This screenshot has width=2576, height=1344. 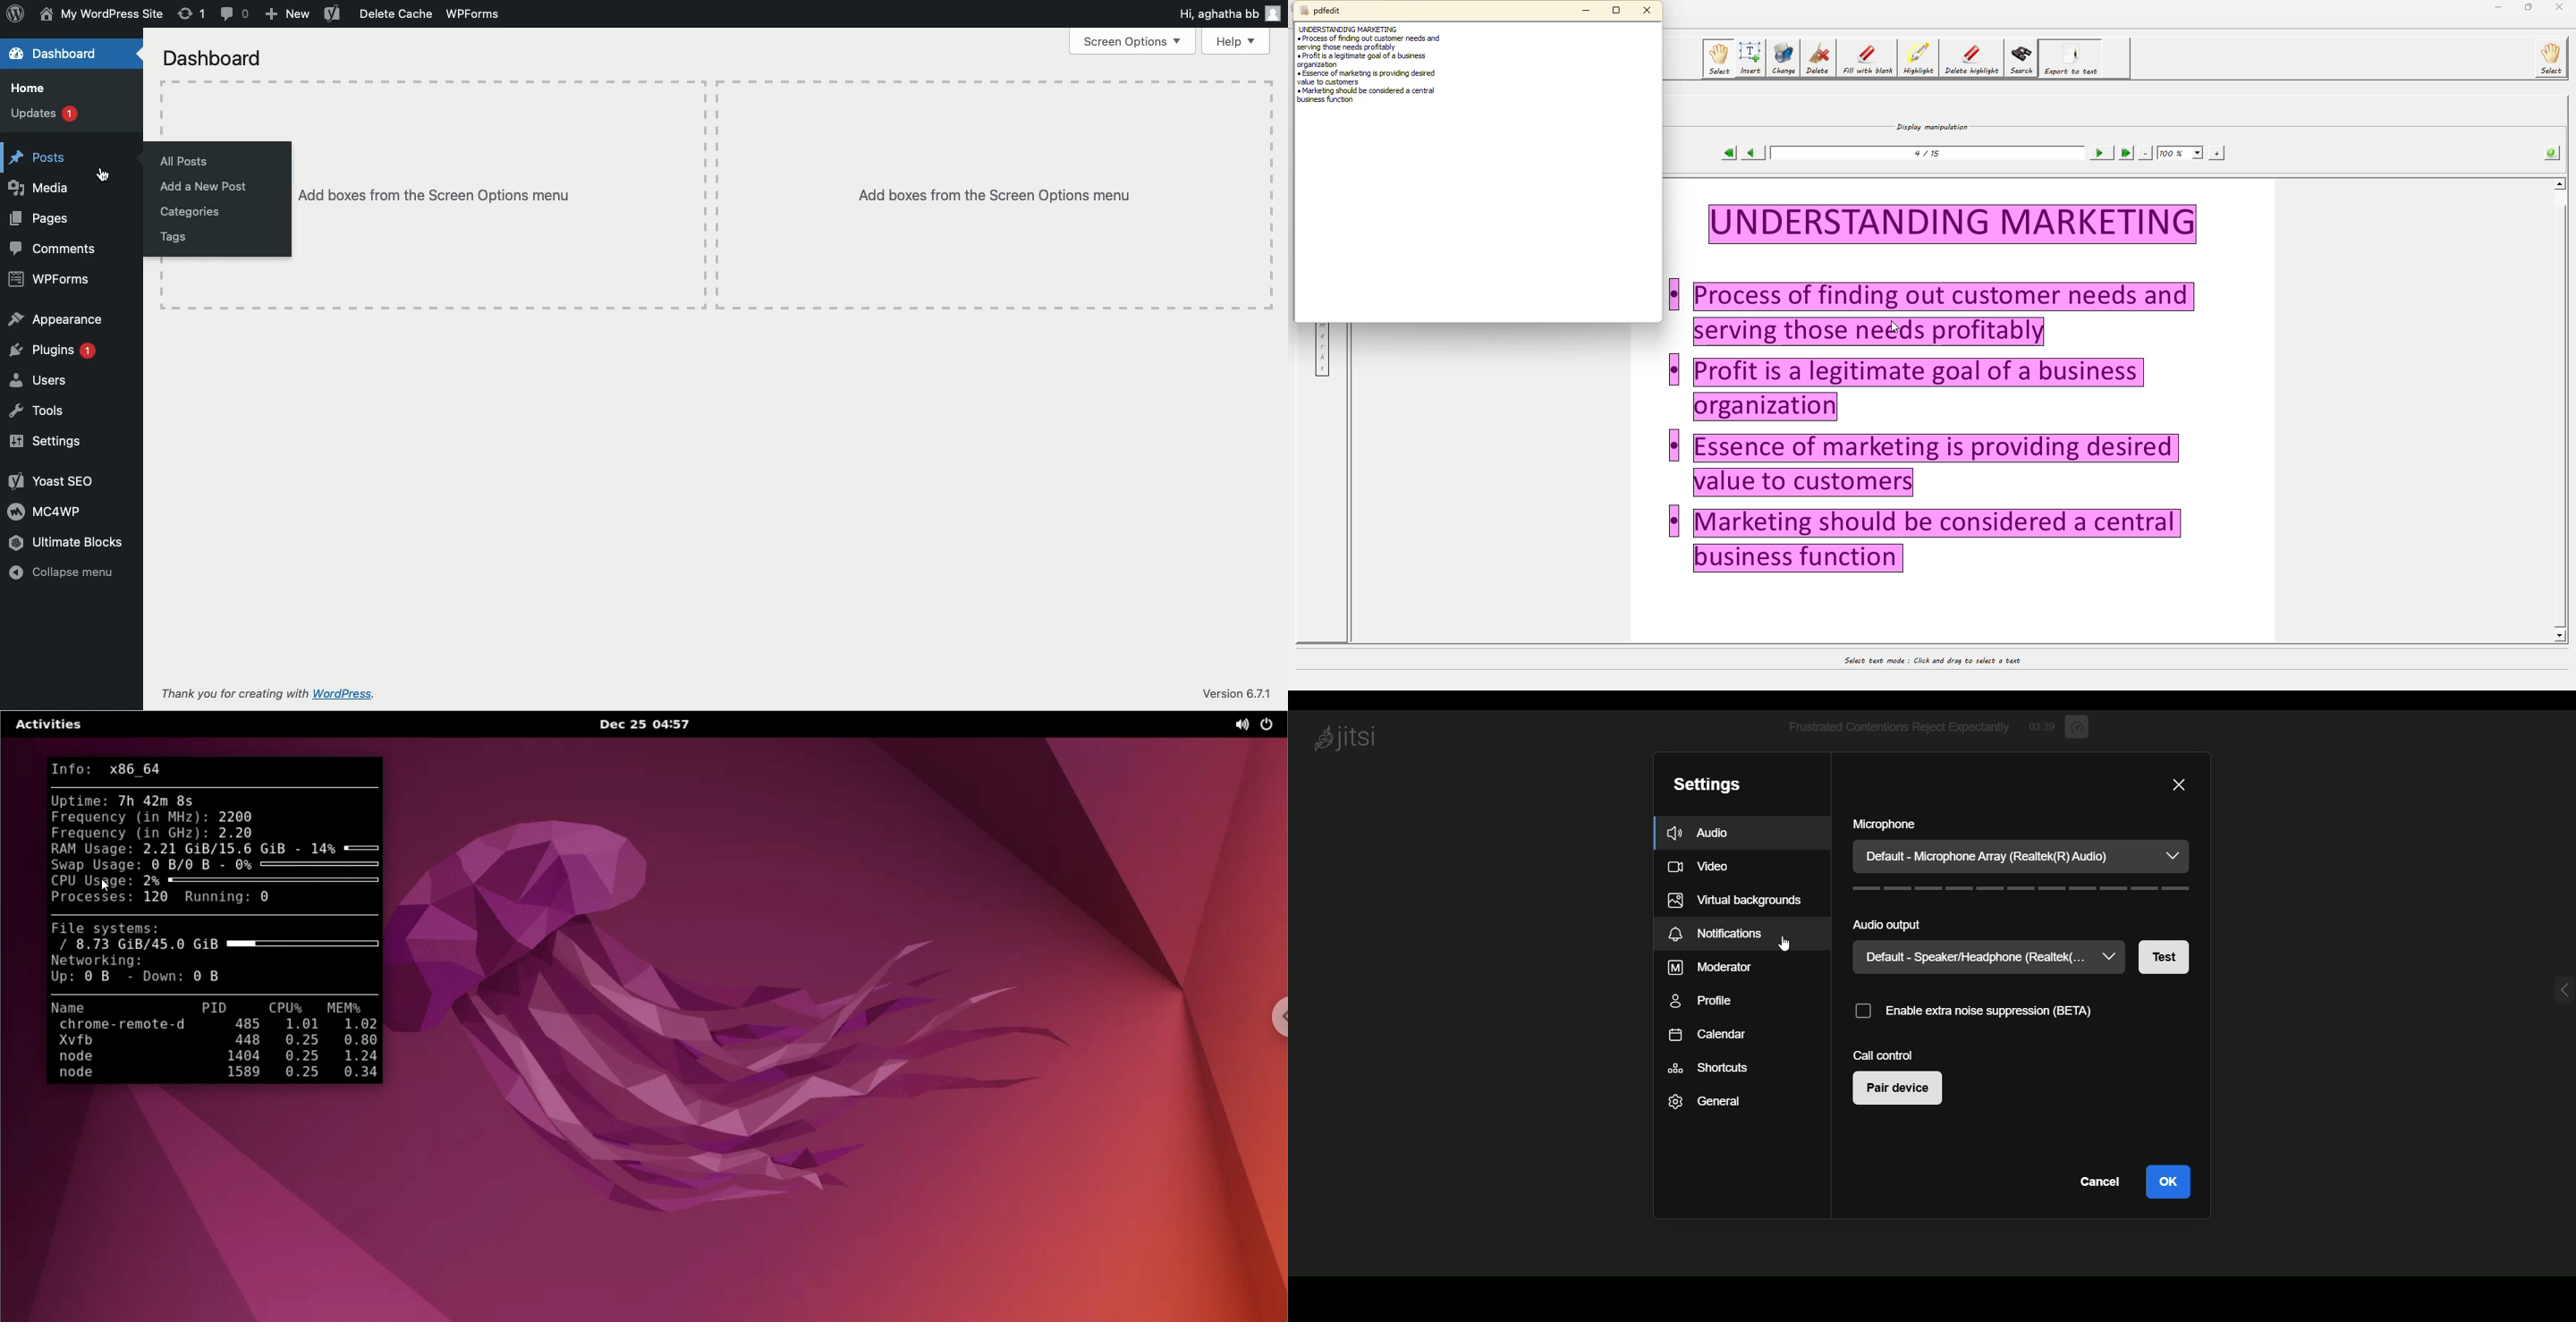 What do you see at coordinates (58, 319) in the screenshot?
I see `Appearance` at bounding box center [58, 319].